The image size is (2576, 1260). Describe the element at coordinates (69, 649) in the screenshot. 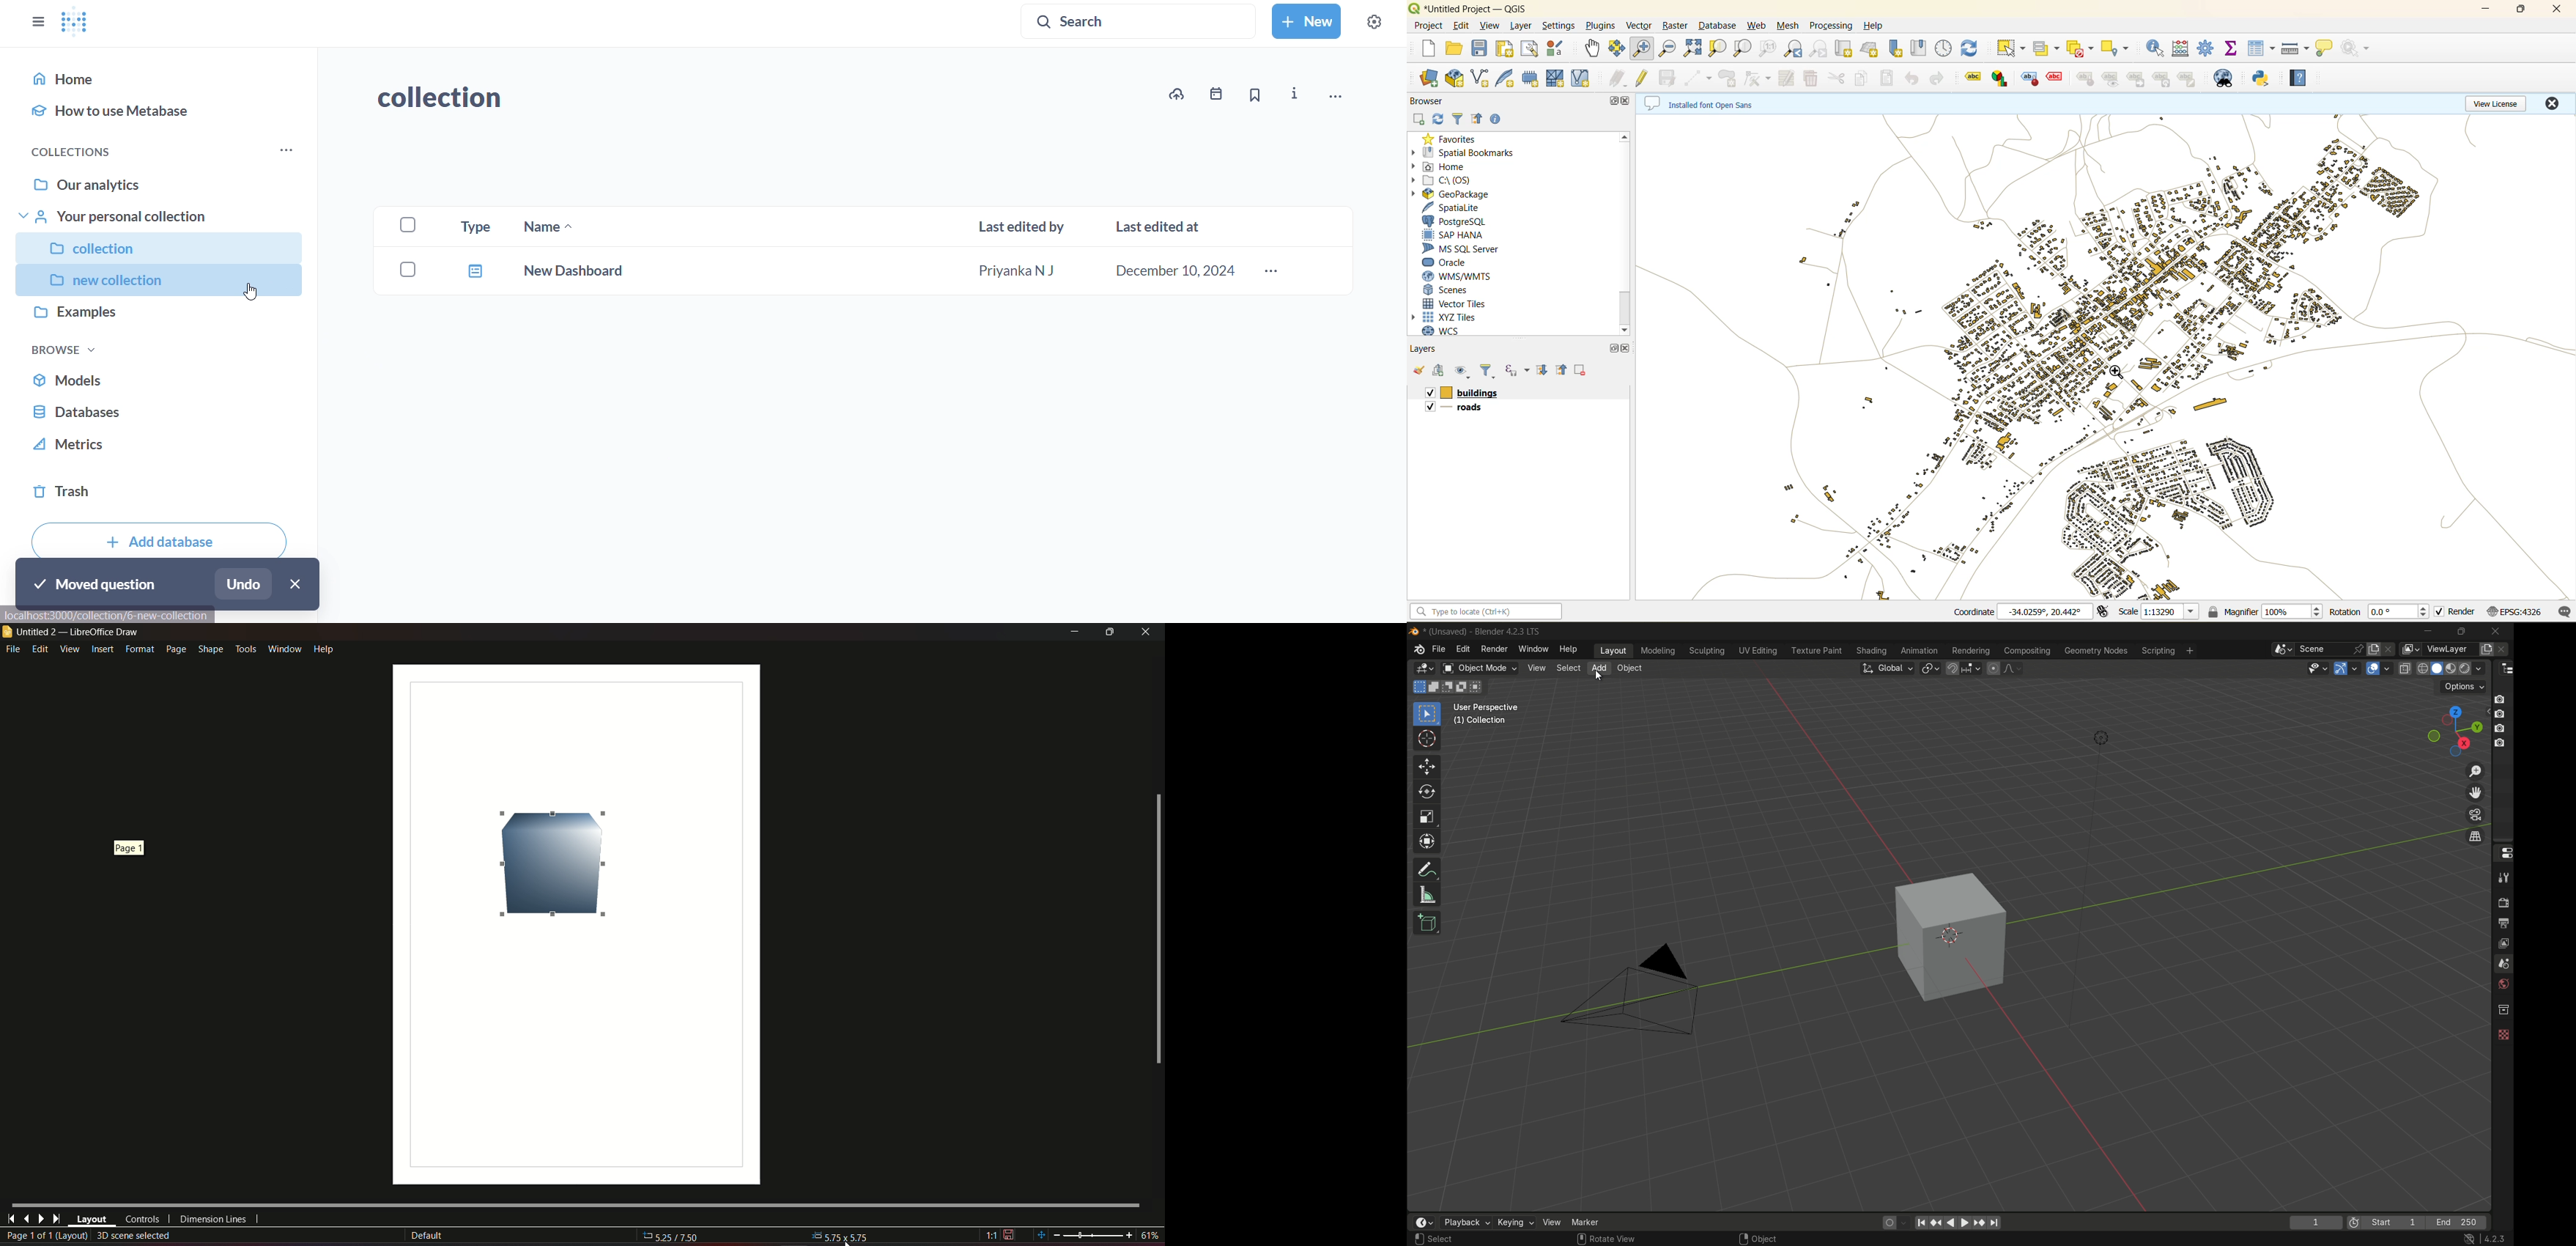

I see `view` at that location.